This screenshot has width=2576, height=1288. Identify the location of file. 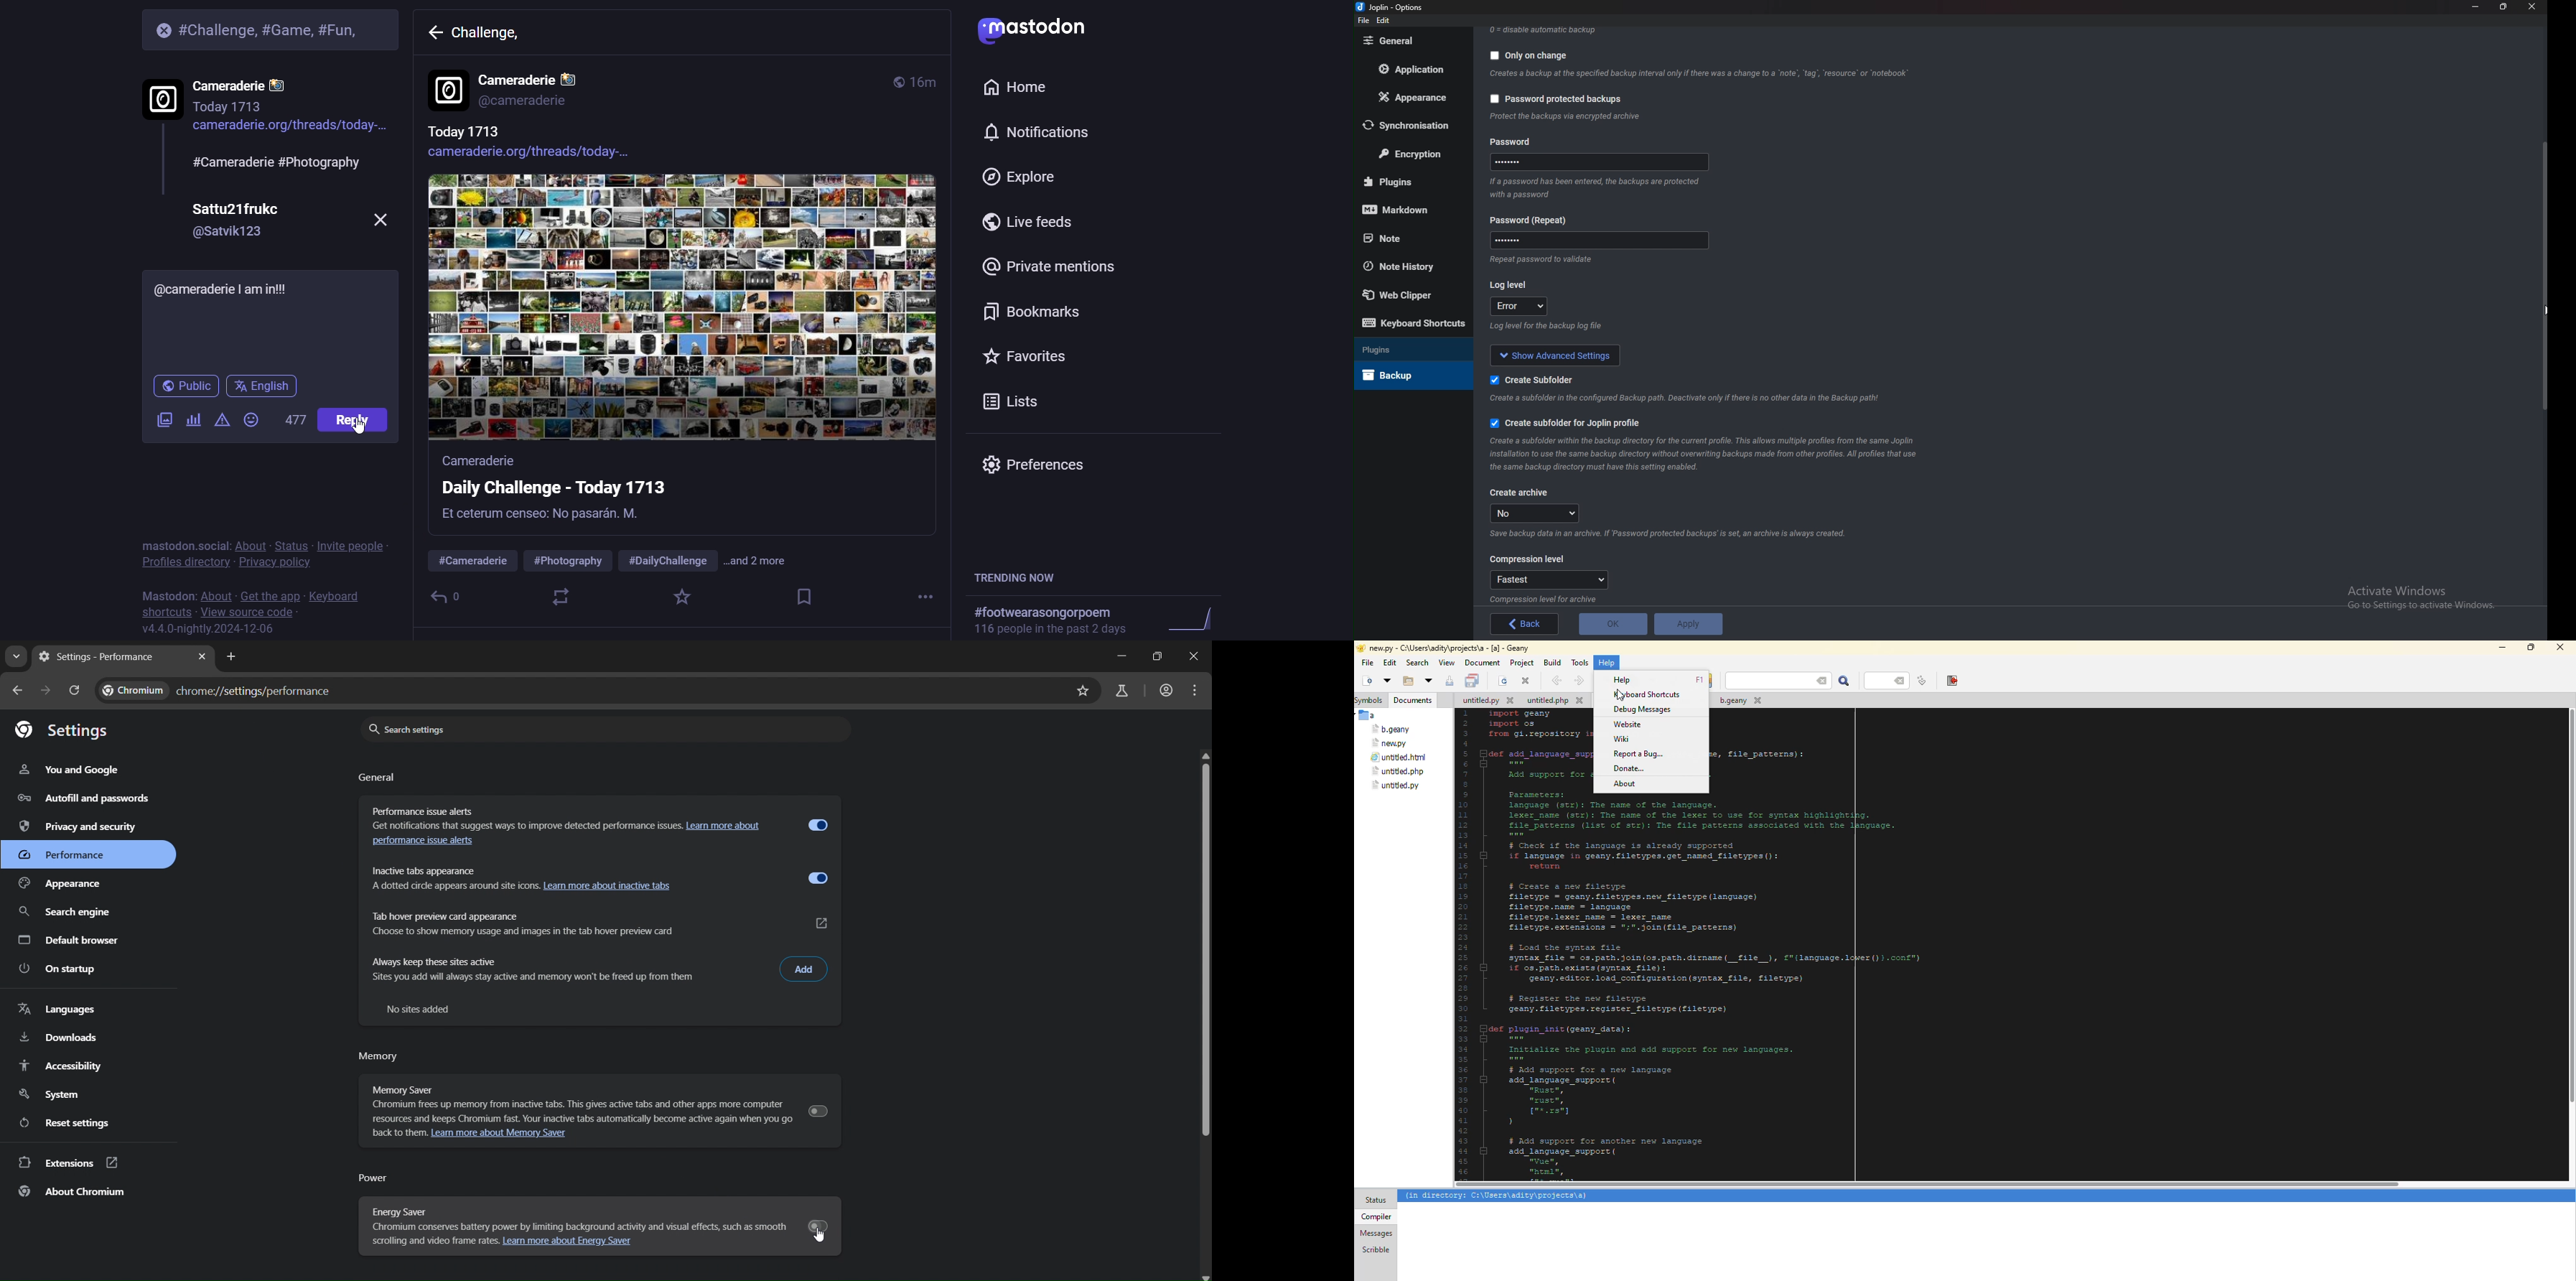
(1364, 21).